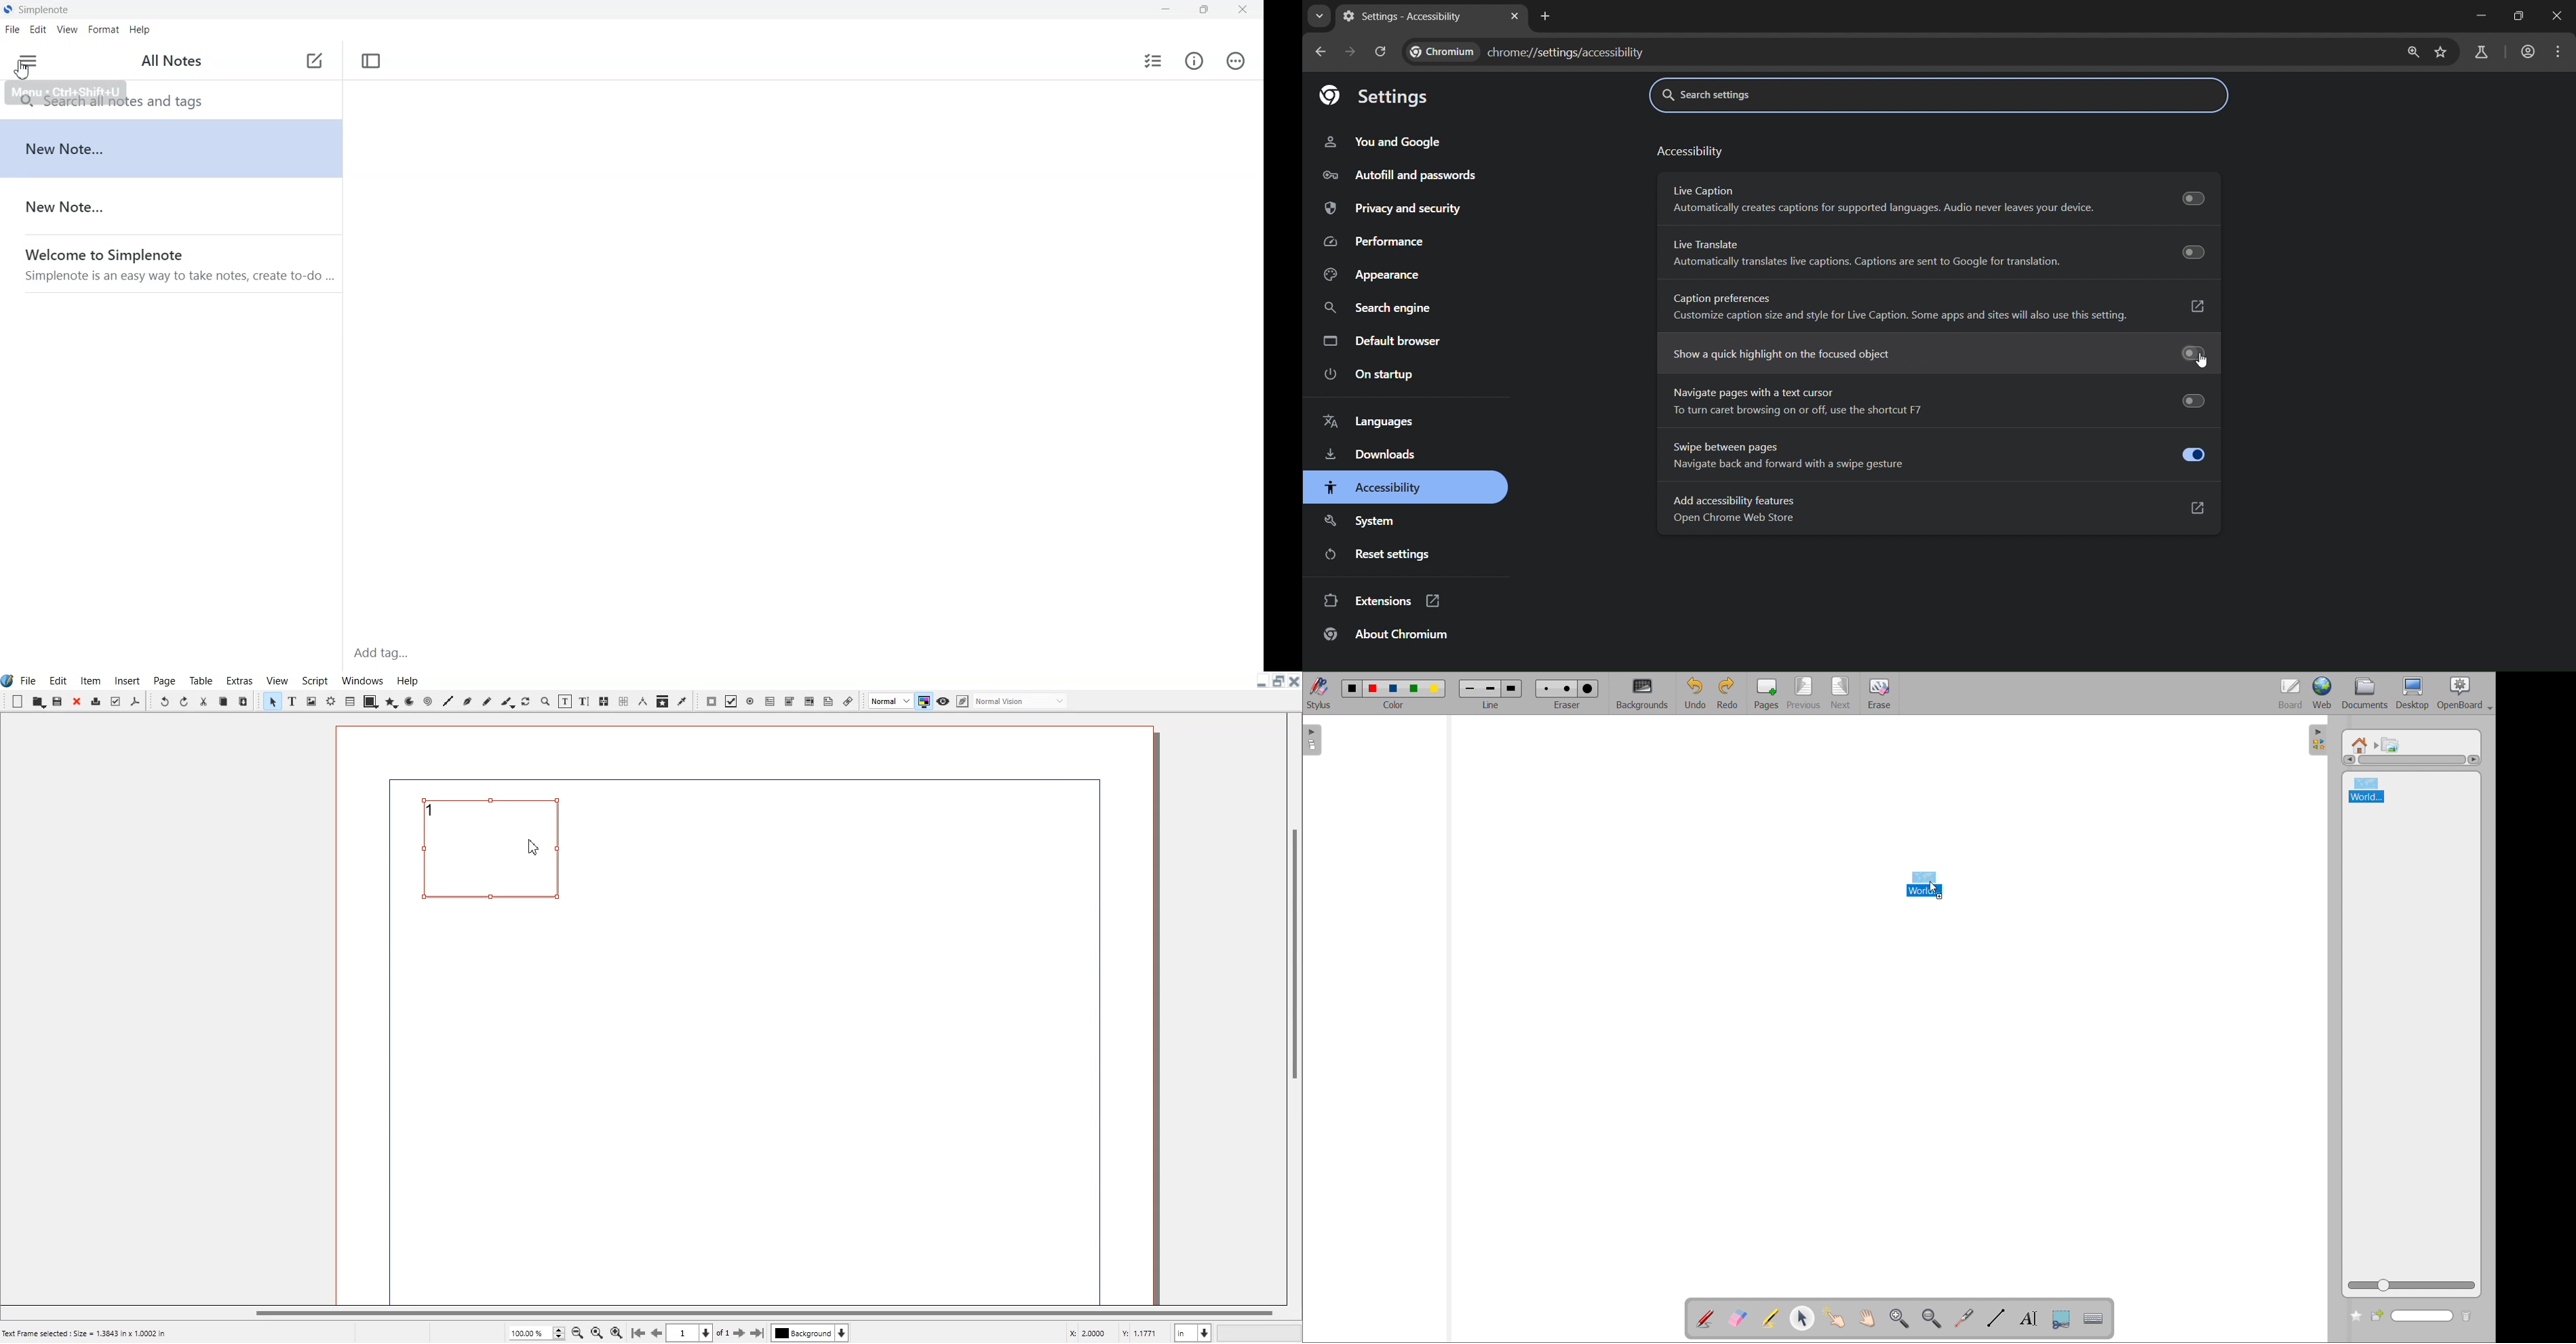  Describe the element at coordinates (577, 1332) in the screenshot. I see `Zoom Out` at that location.